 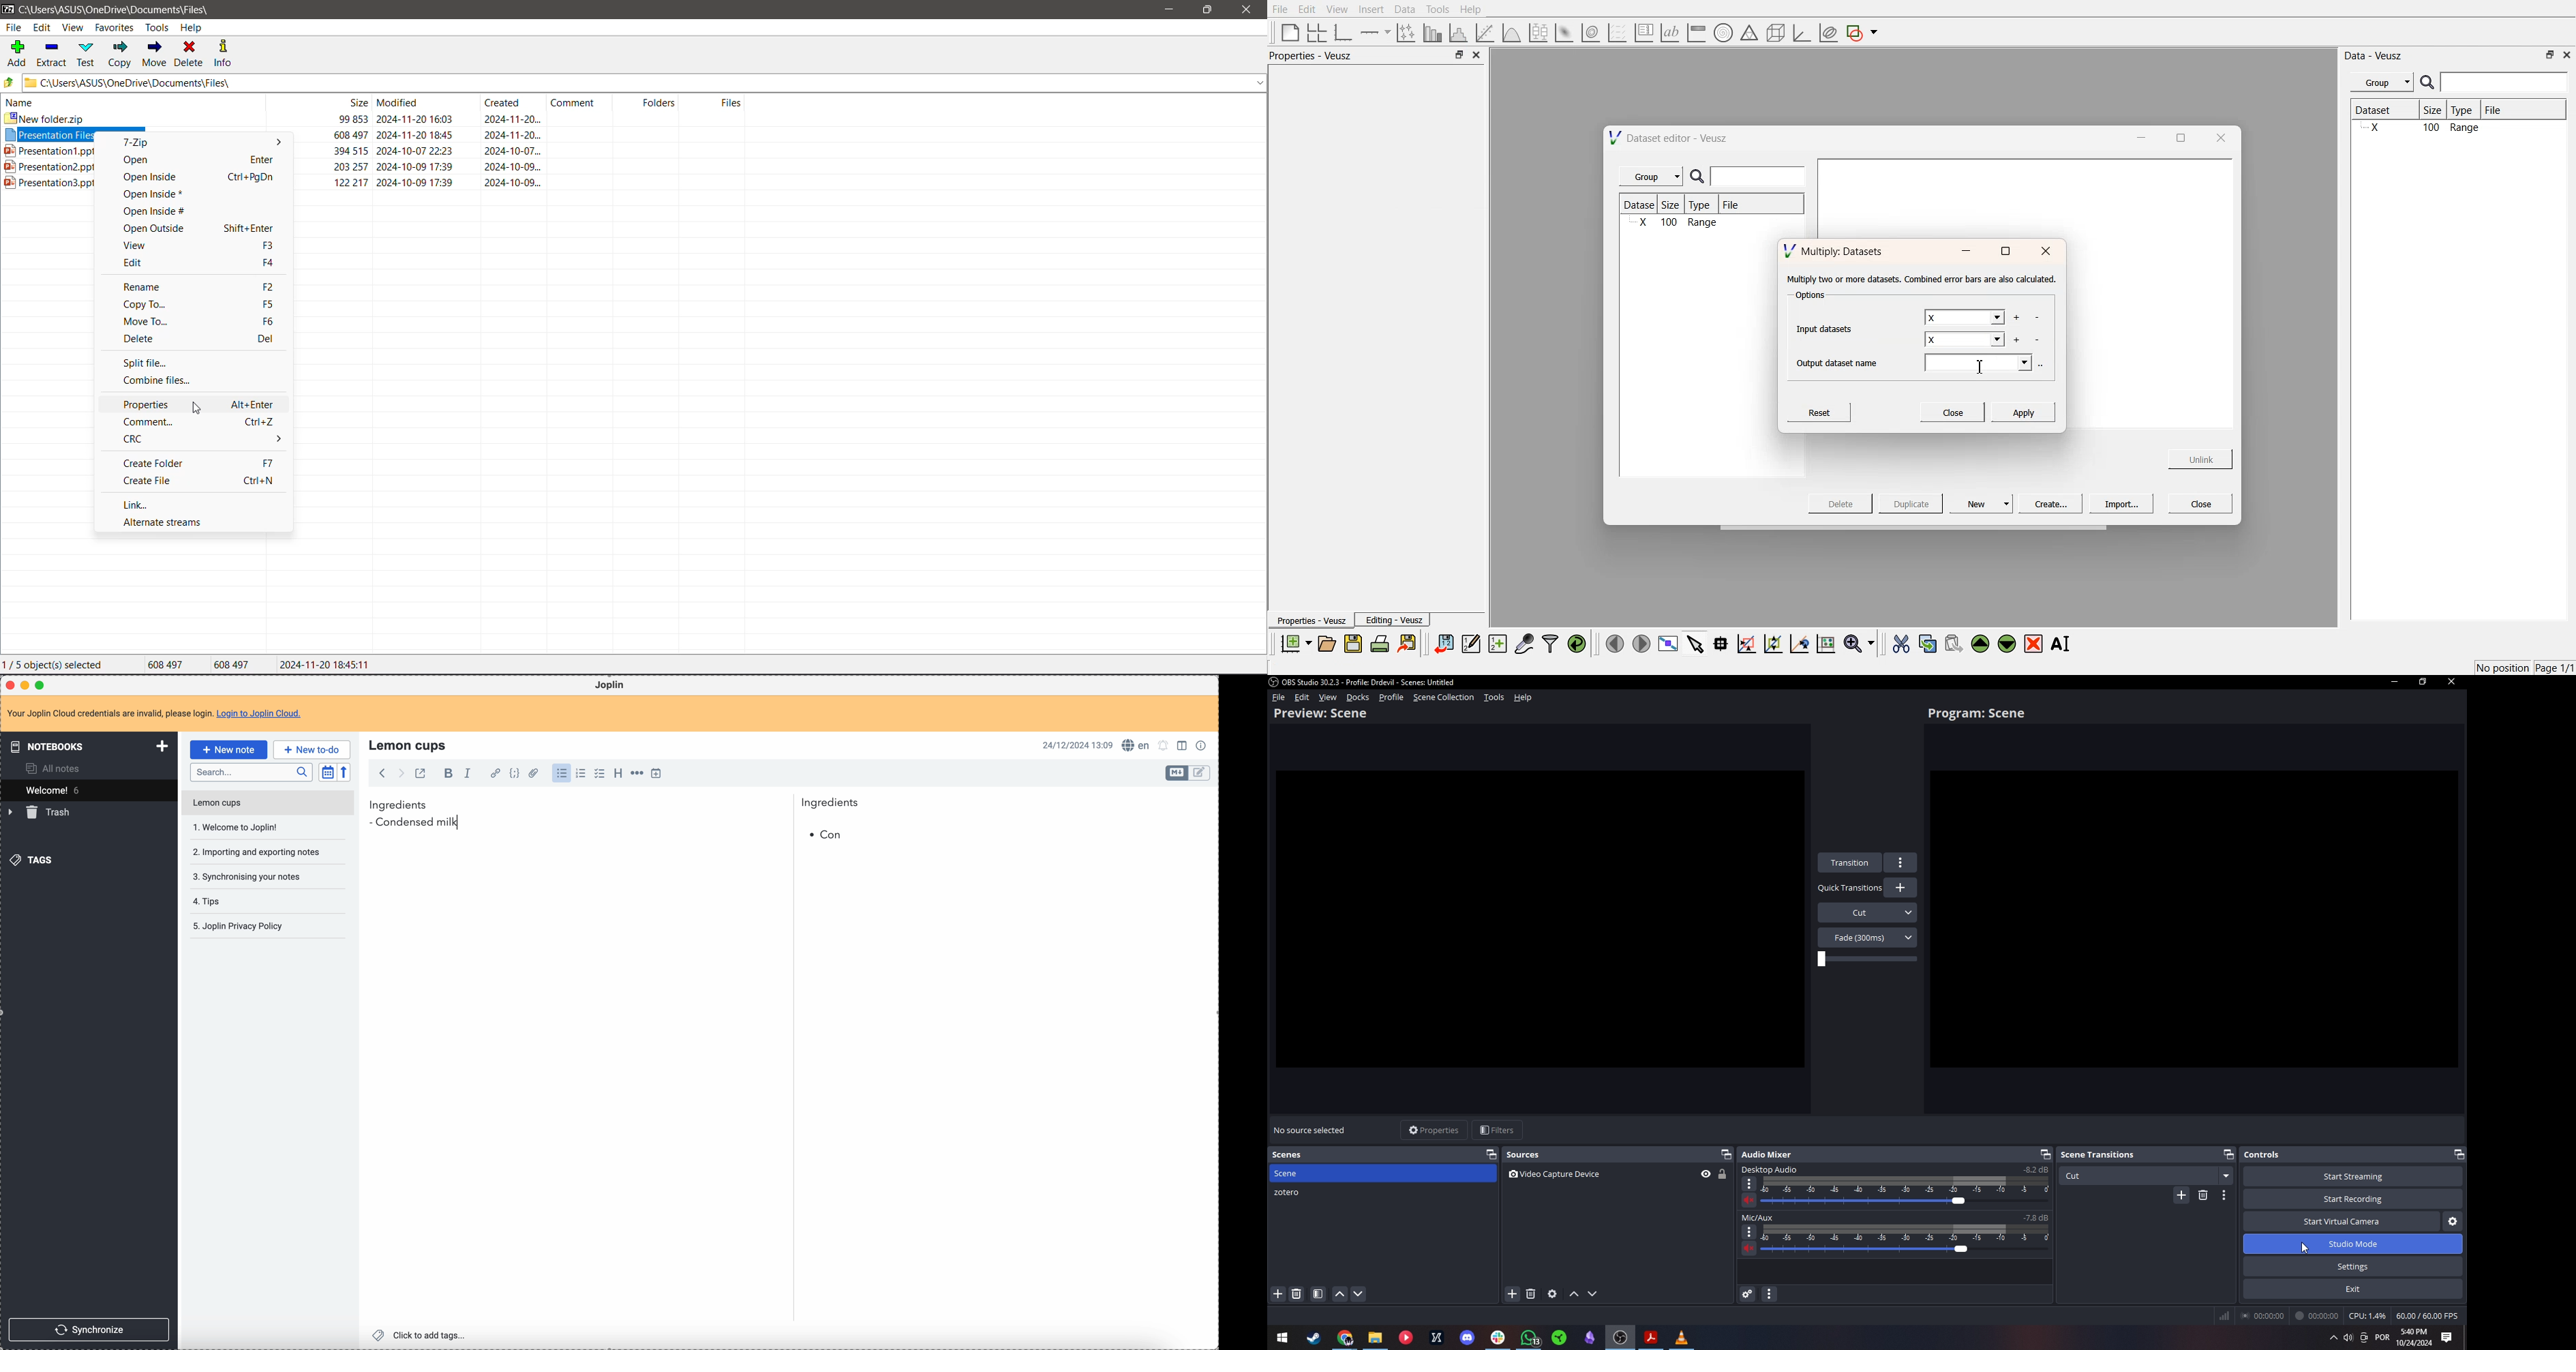 I want to click on ingredients normal typo, so click(x=614, y=805).